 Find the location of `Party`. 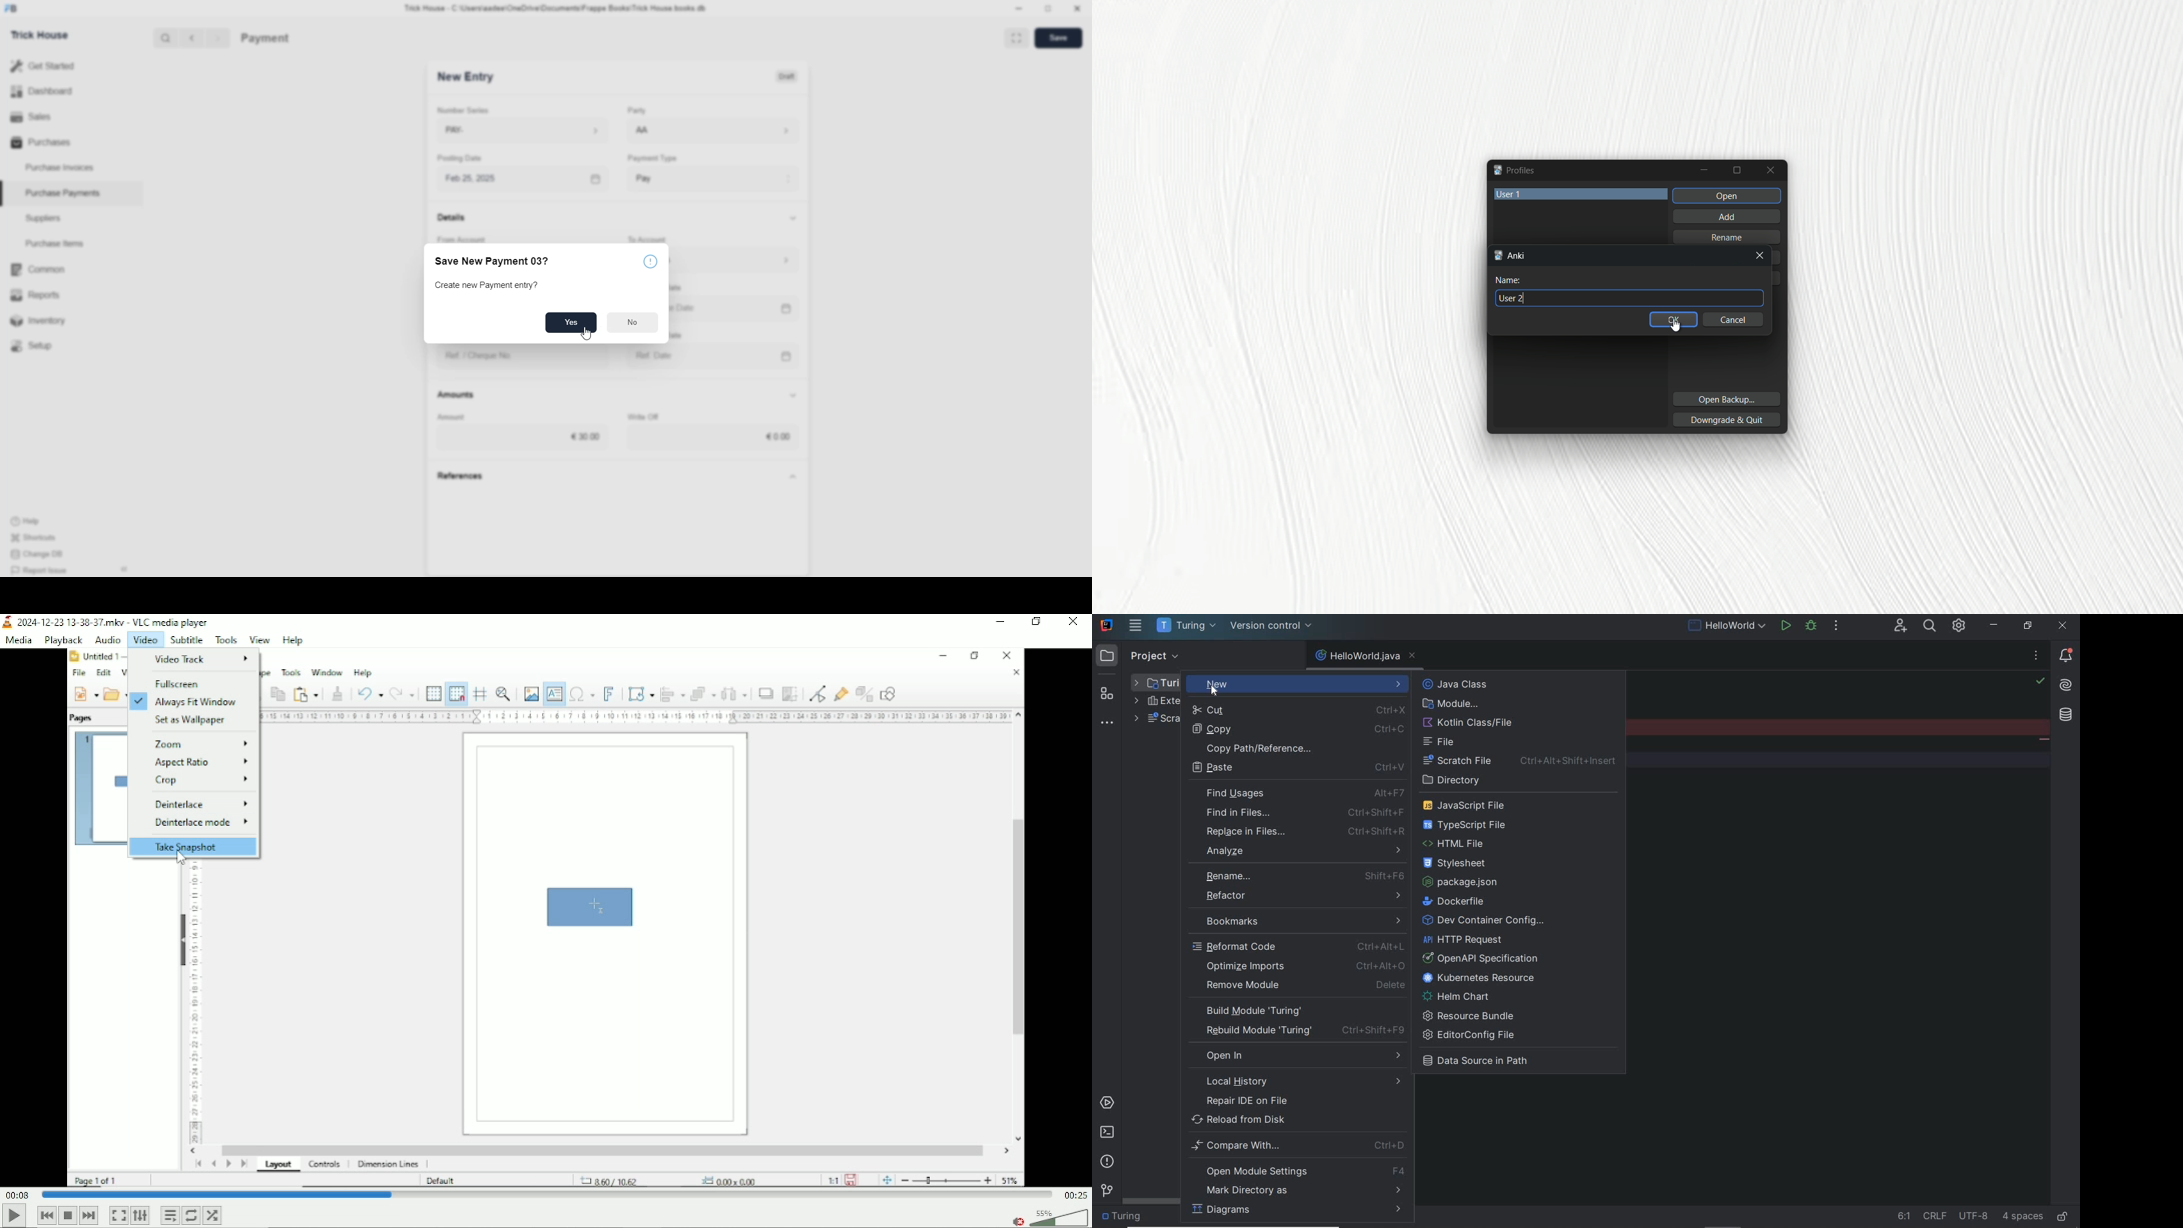

Party is located at coordinates (632, 111).